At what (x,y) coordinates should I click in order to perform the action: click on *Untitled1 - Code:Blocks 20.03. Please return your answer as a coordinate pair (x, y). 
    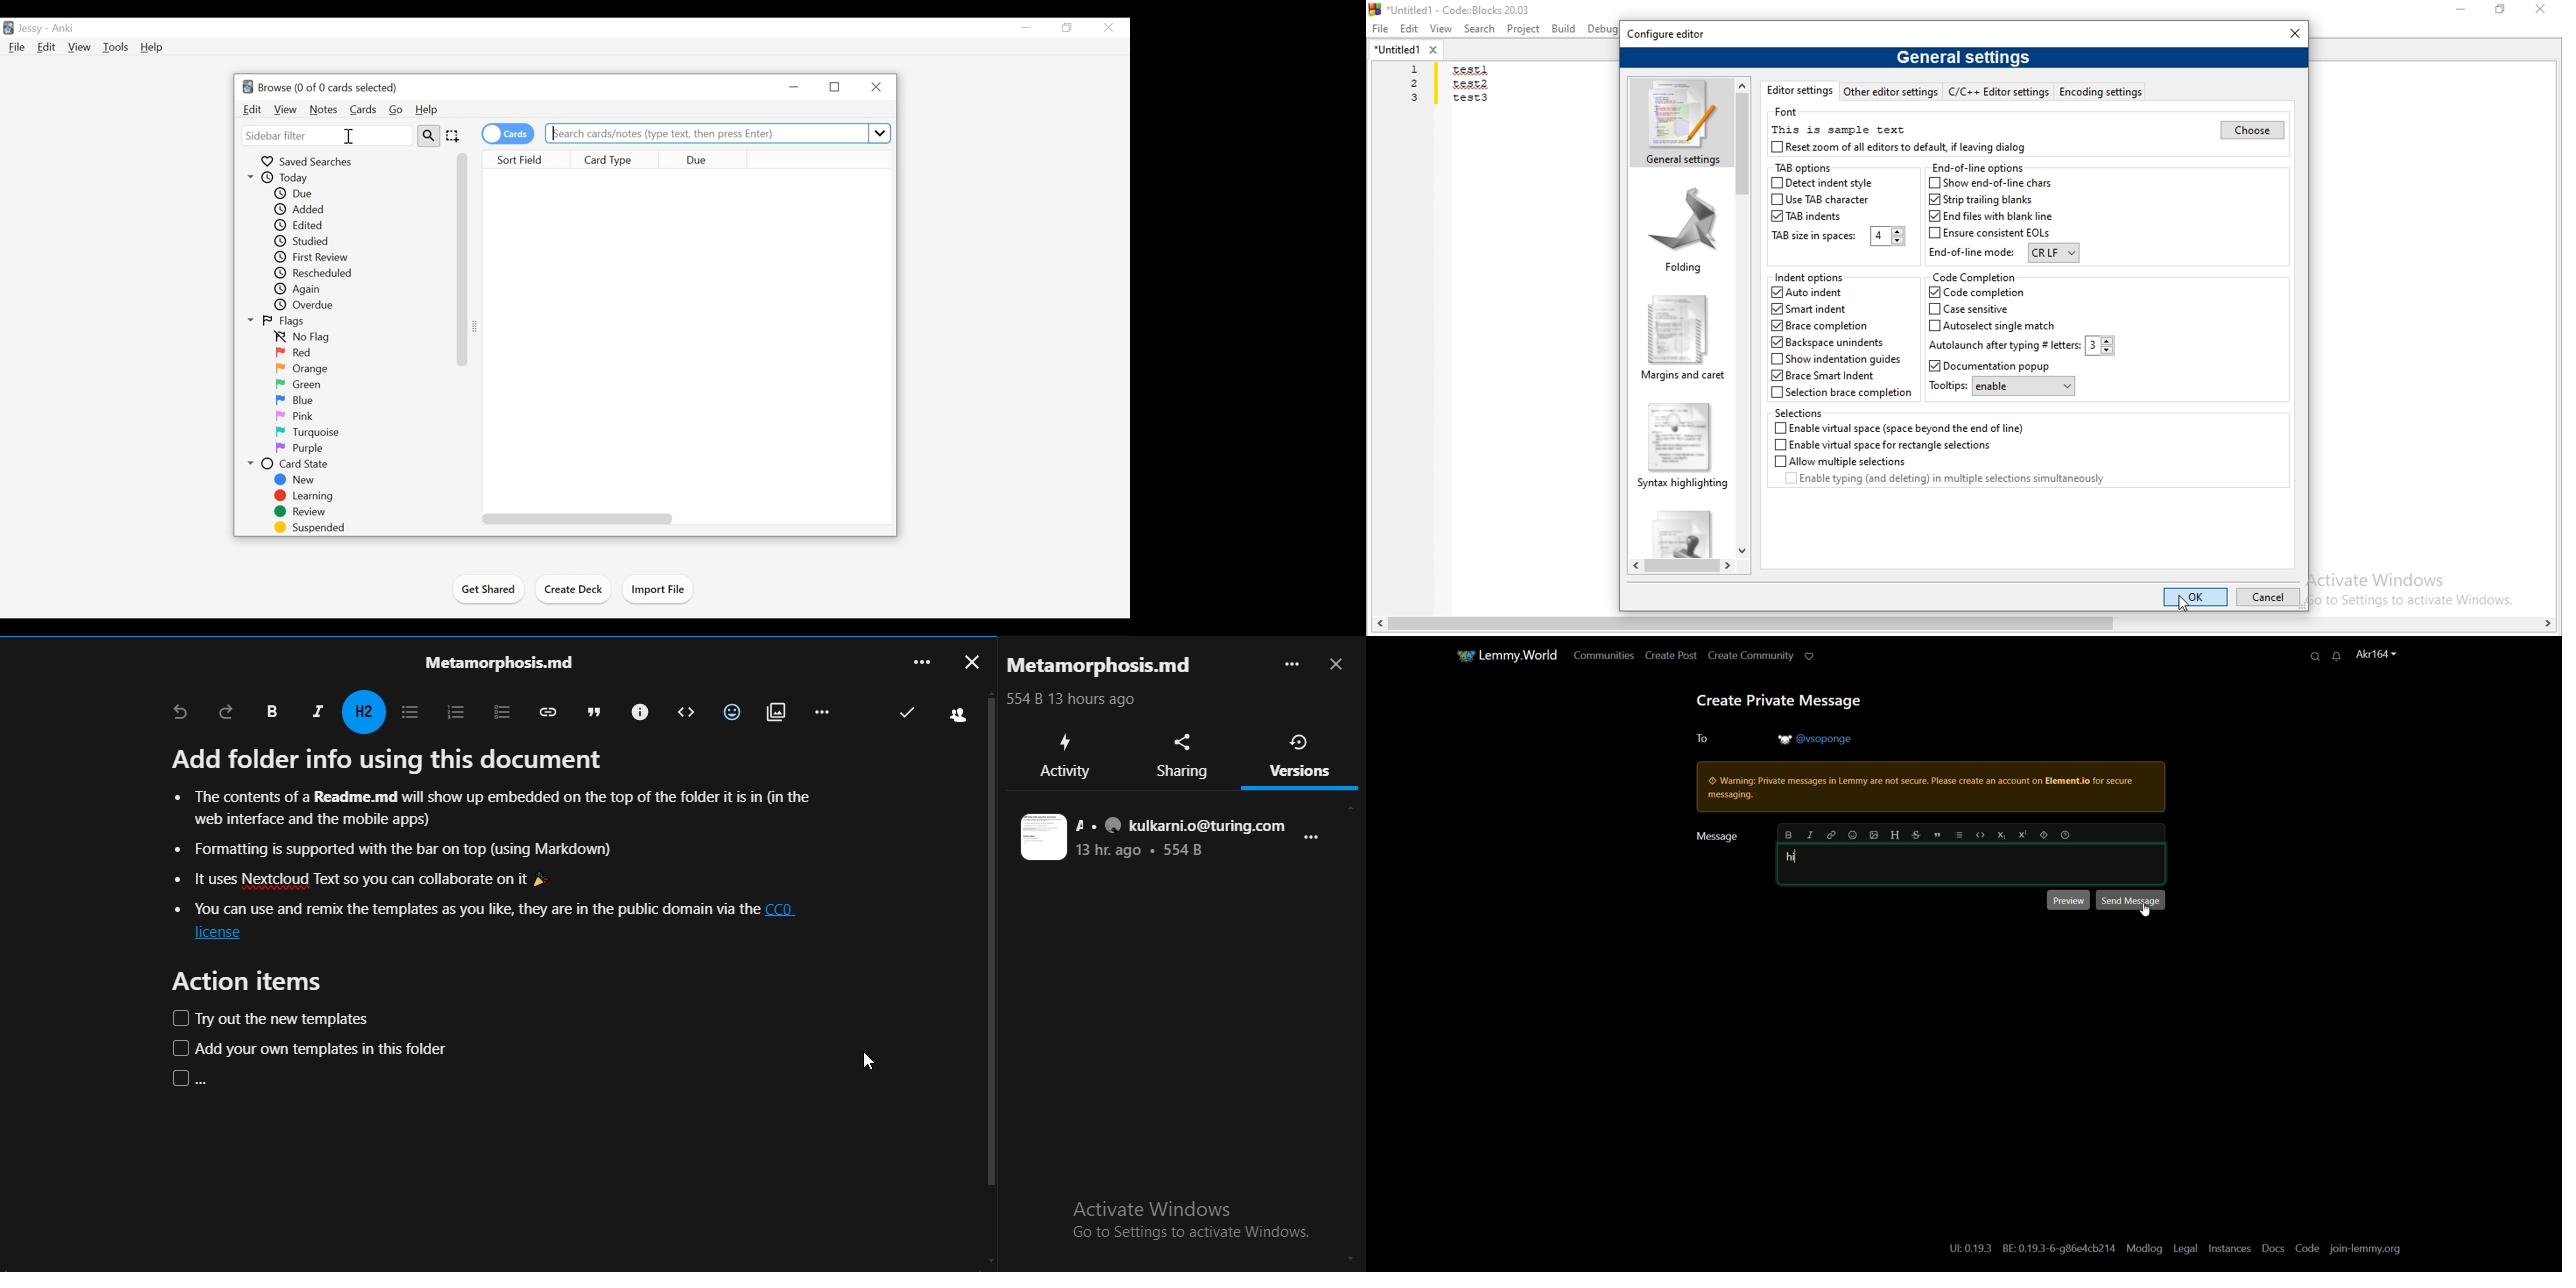
    Looking at the image, I should click on (1455, 8).